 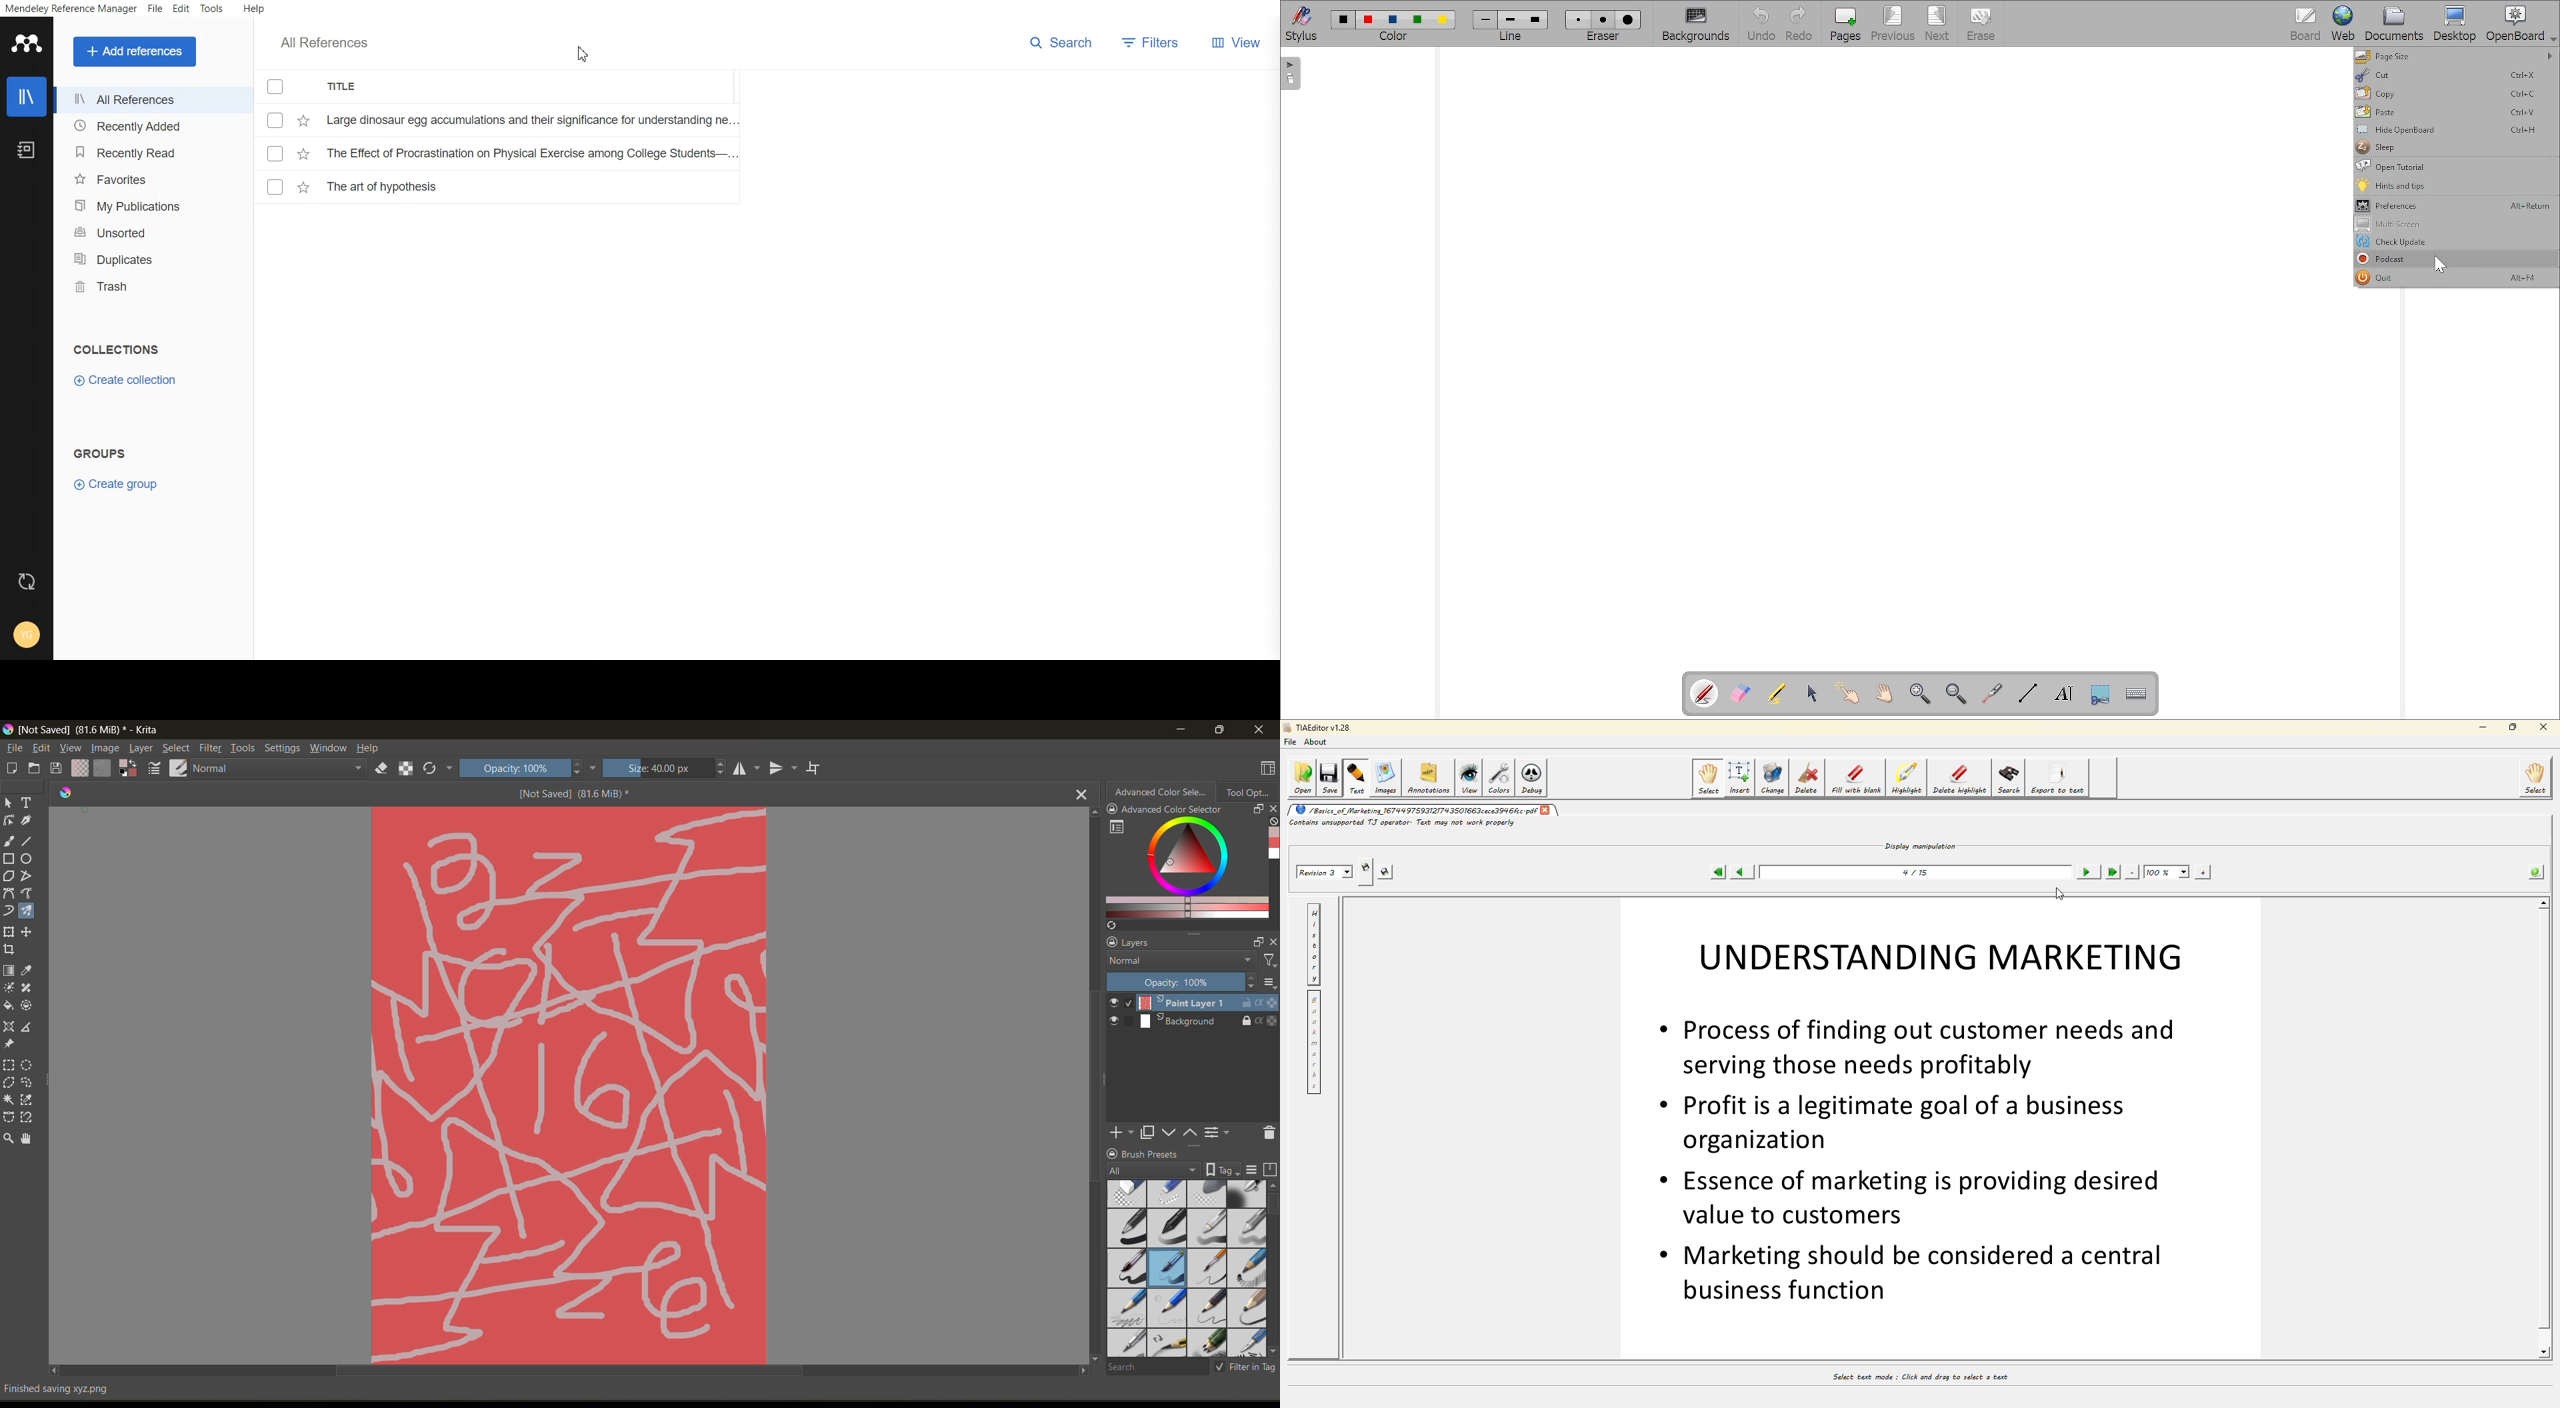 I want to click on Check updates, so click(x=2455, y=242).